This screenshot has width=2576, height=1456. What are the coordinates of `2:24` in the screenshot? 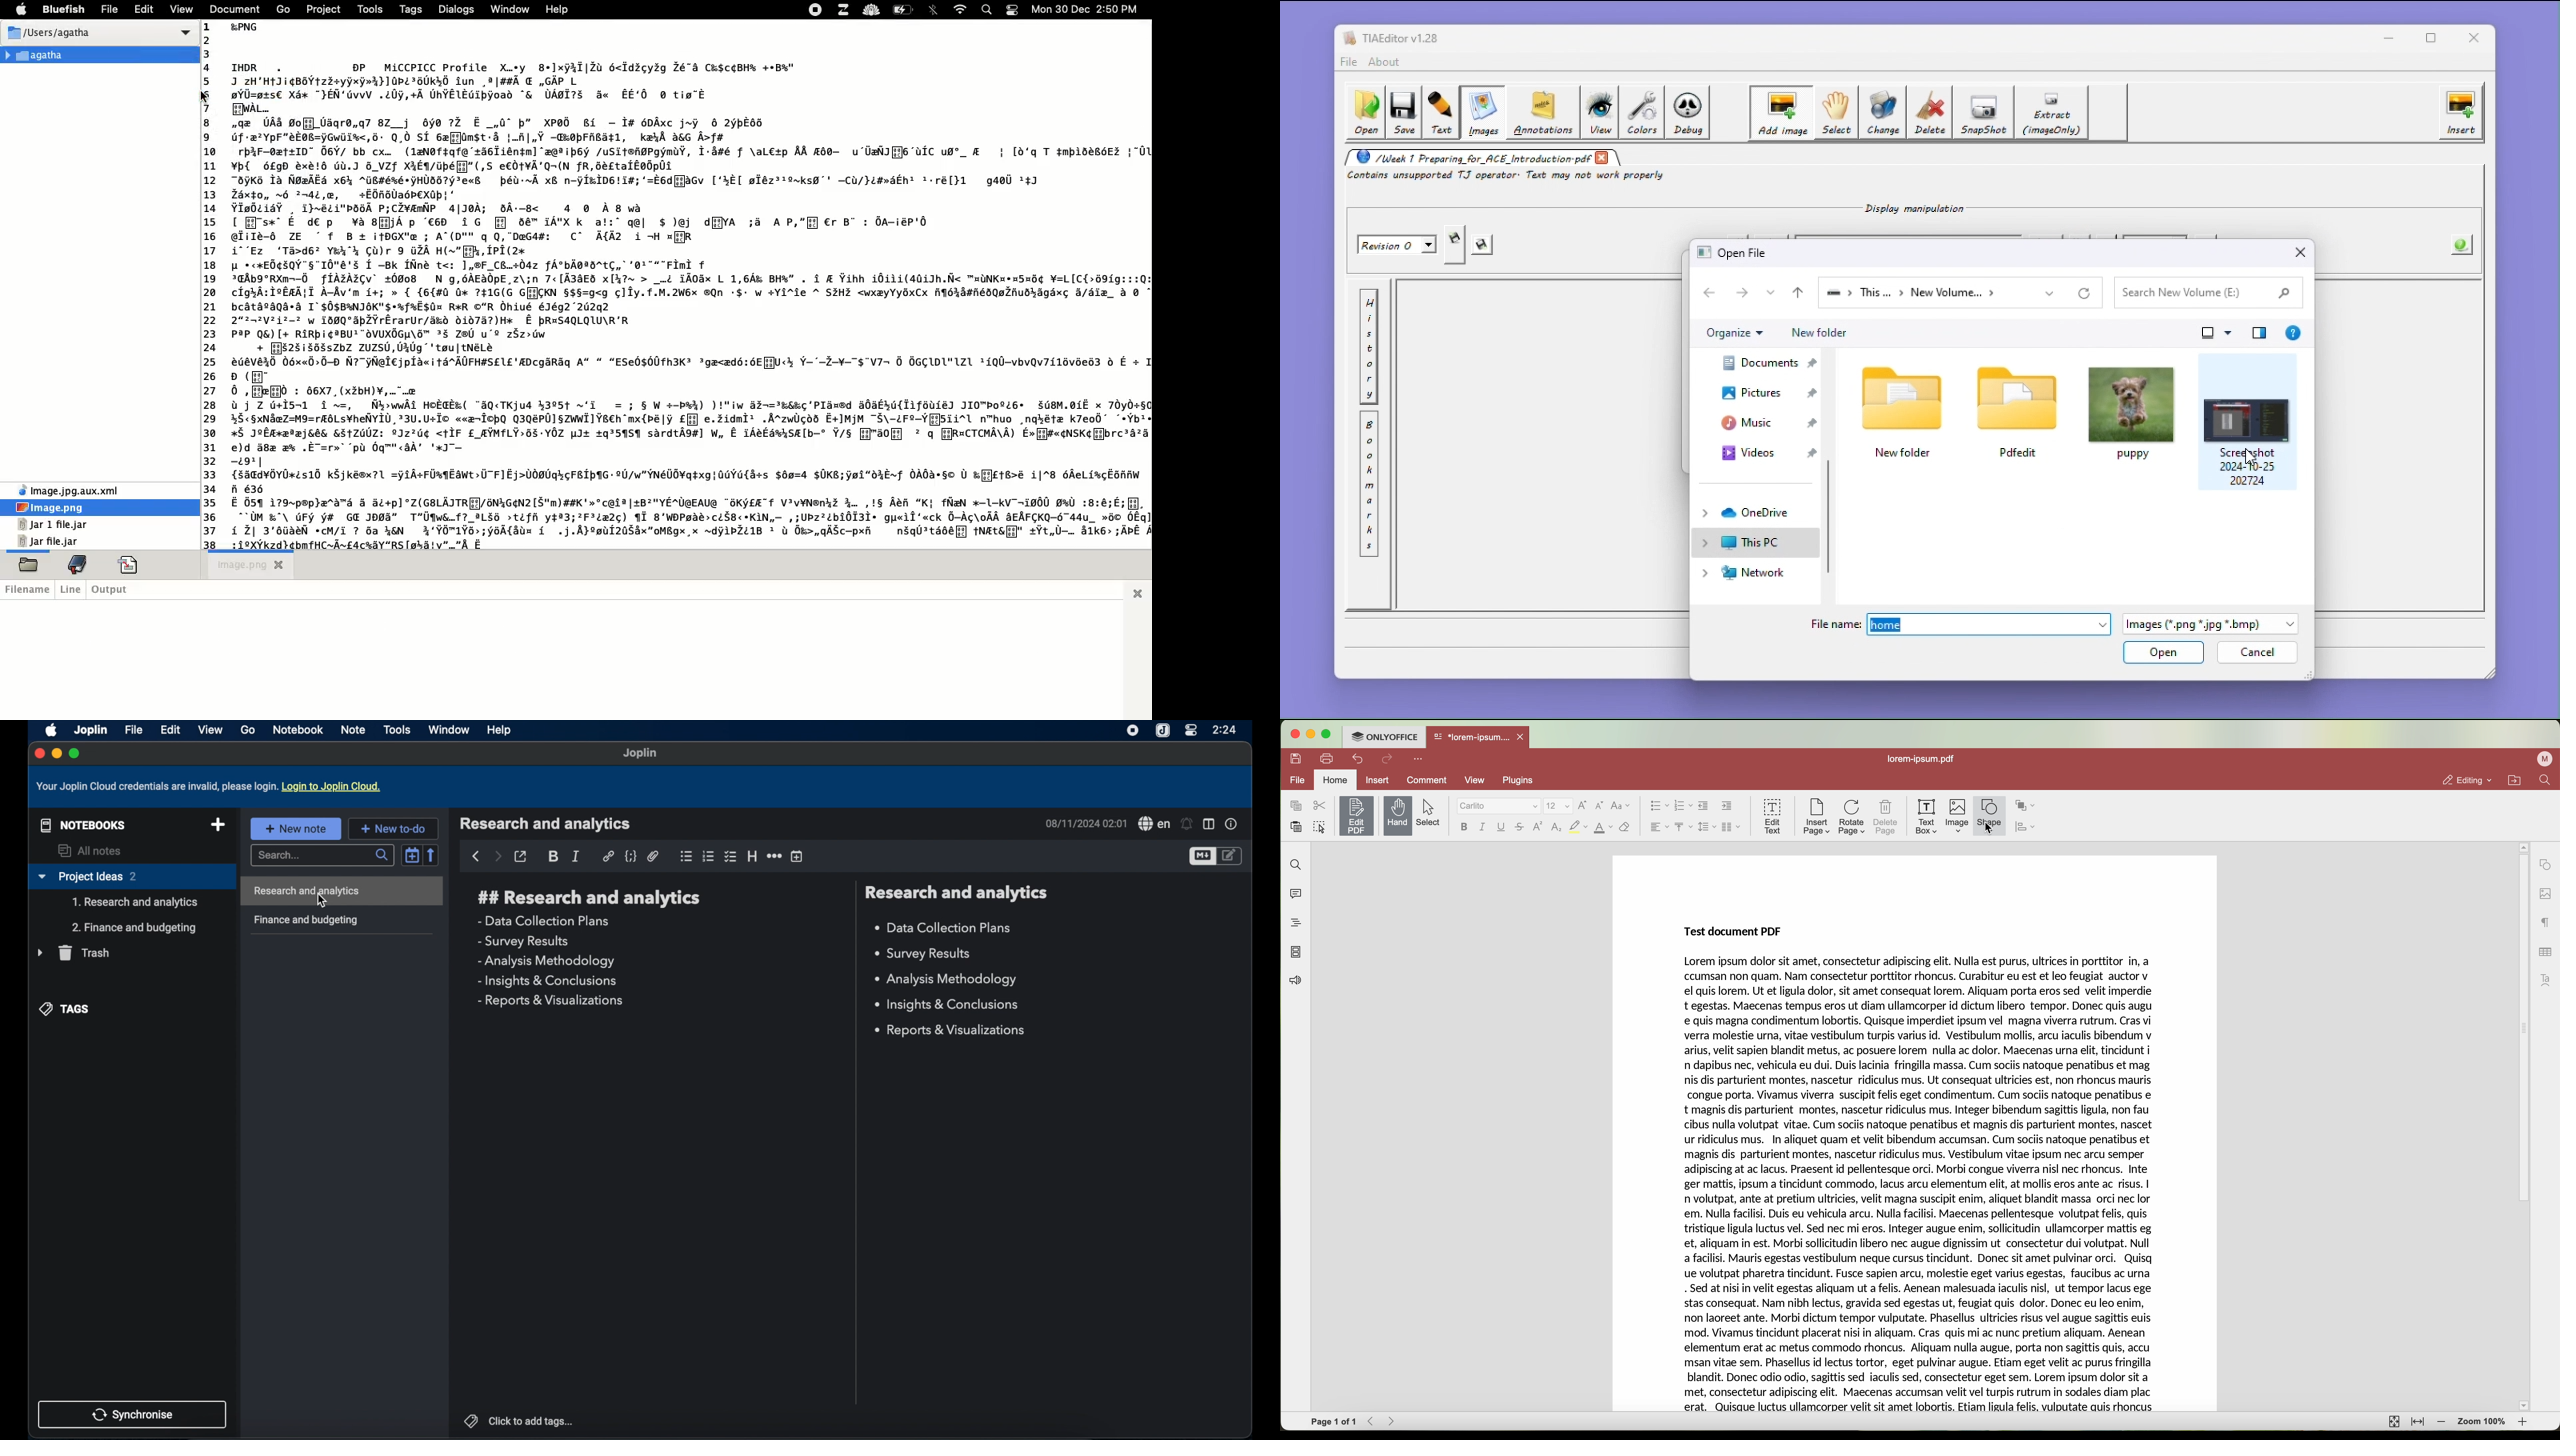 It's located at (1226, 729).